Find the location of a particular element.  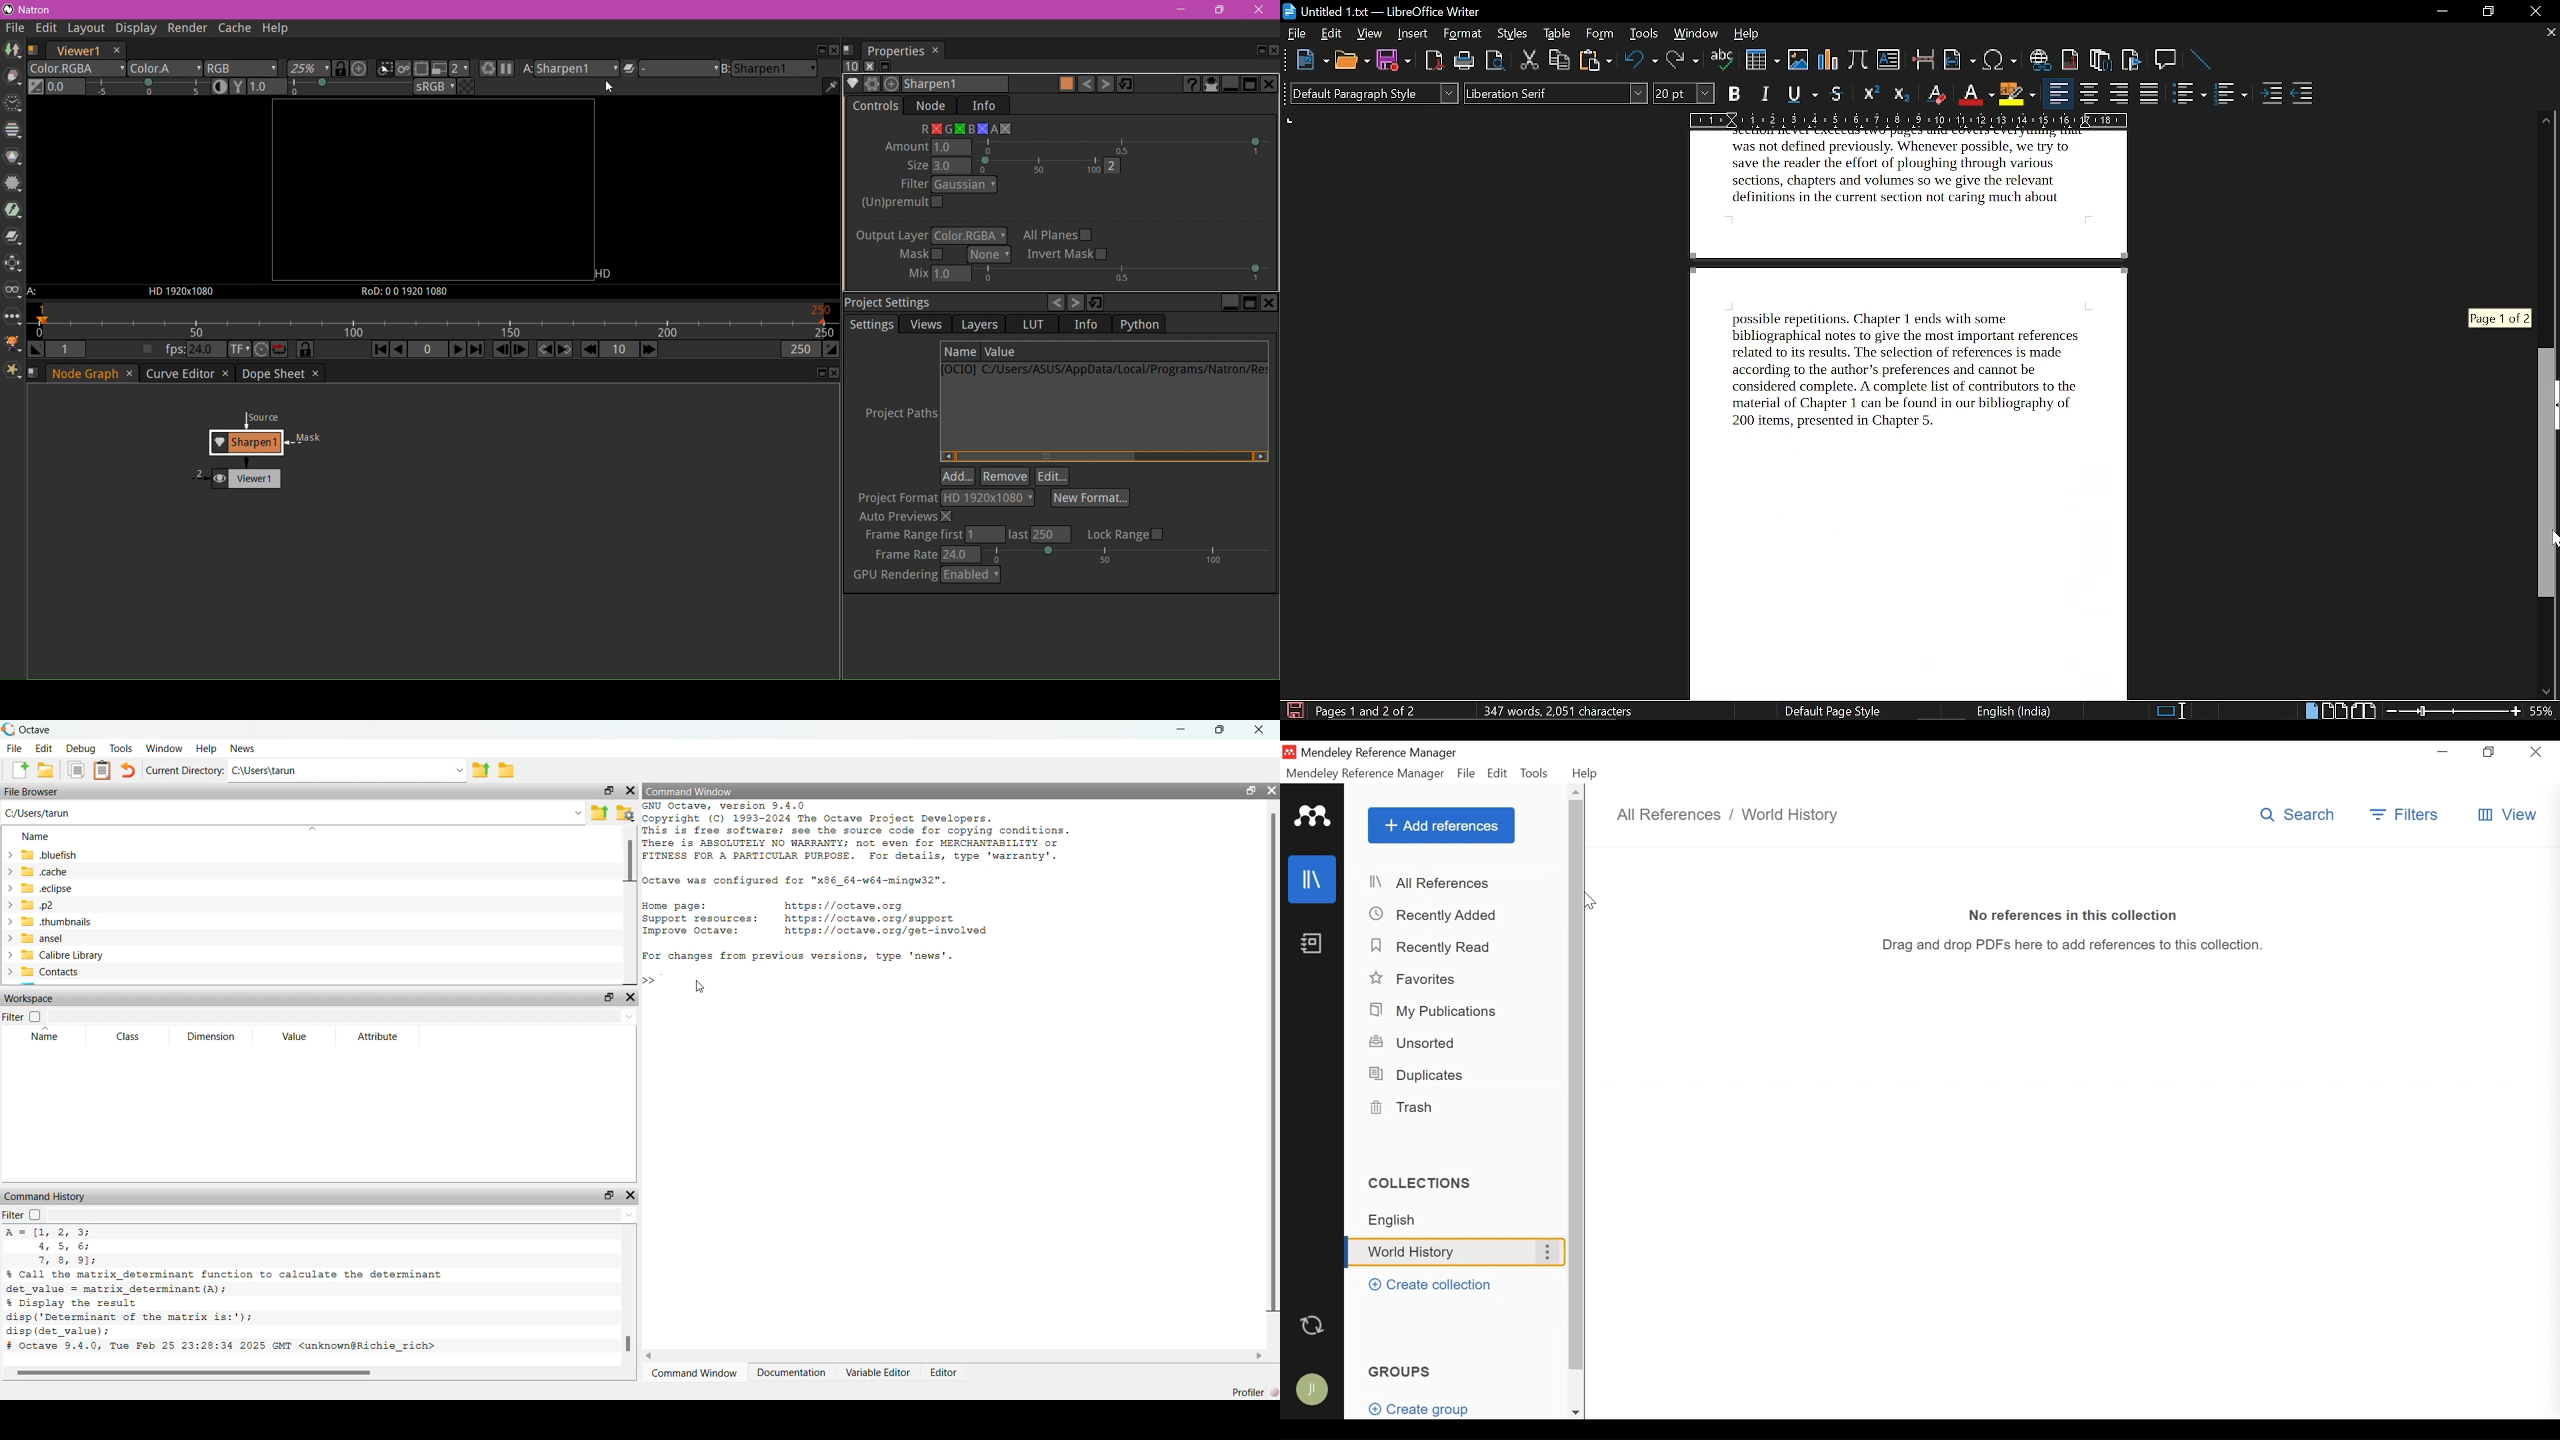

edit is located at coordinates (1330, 33).